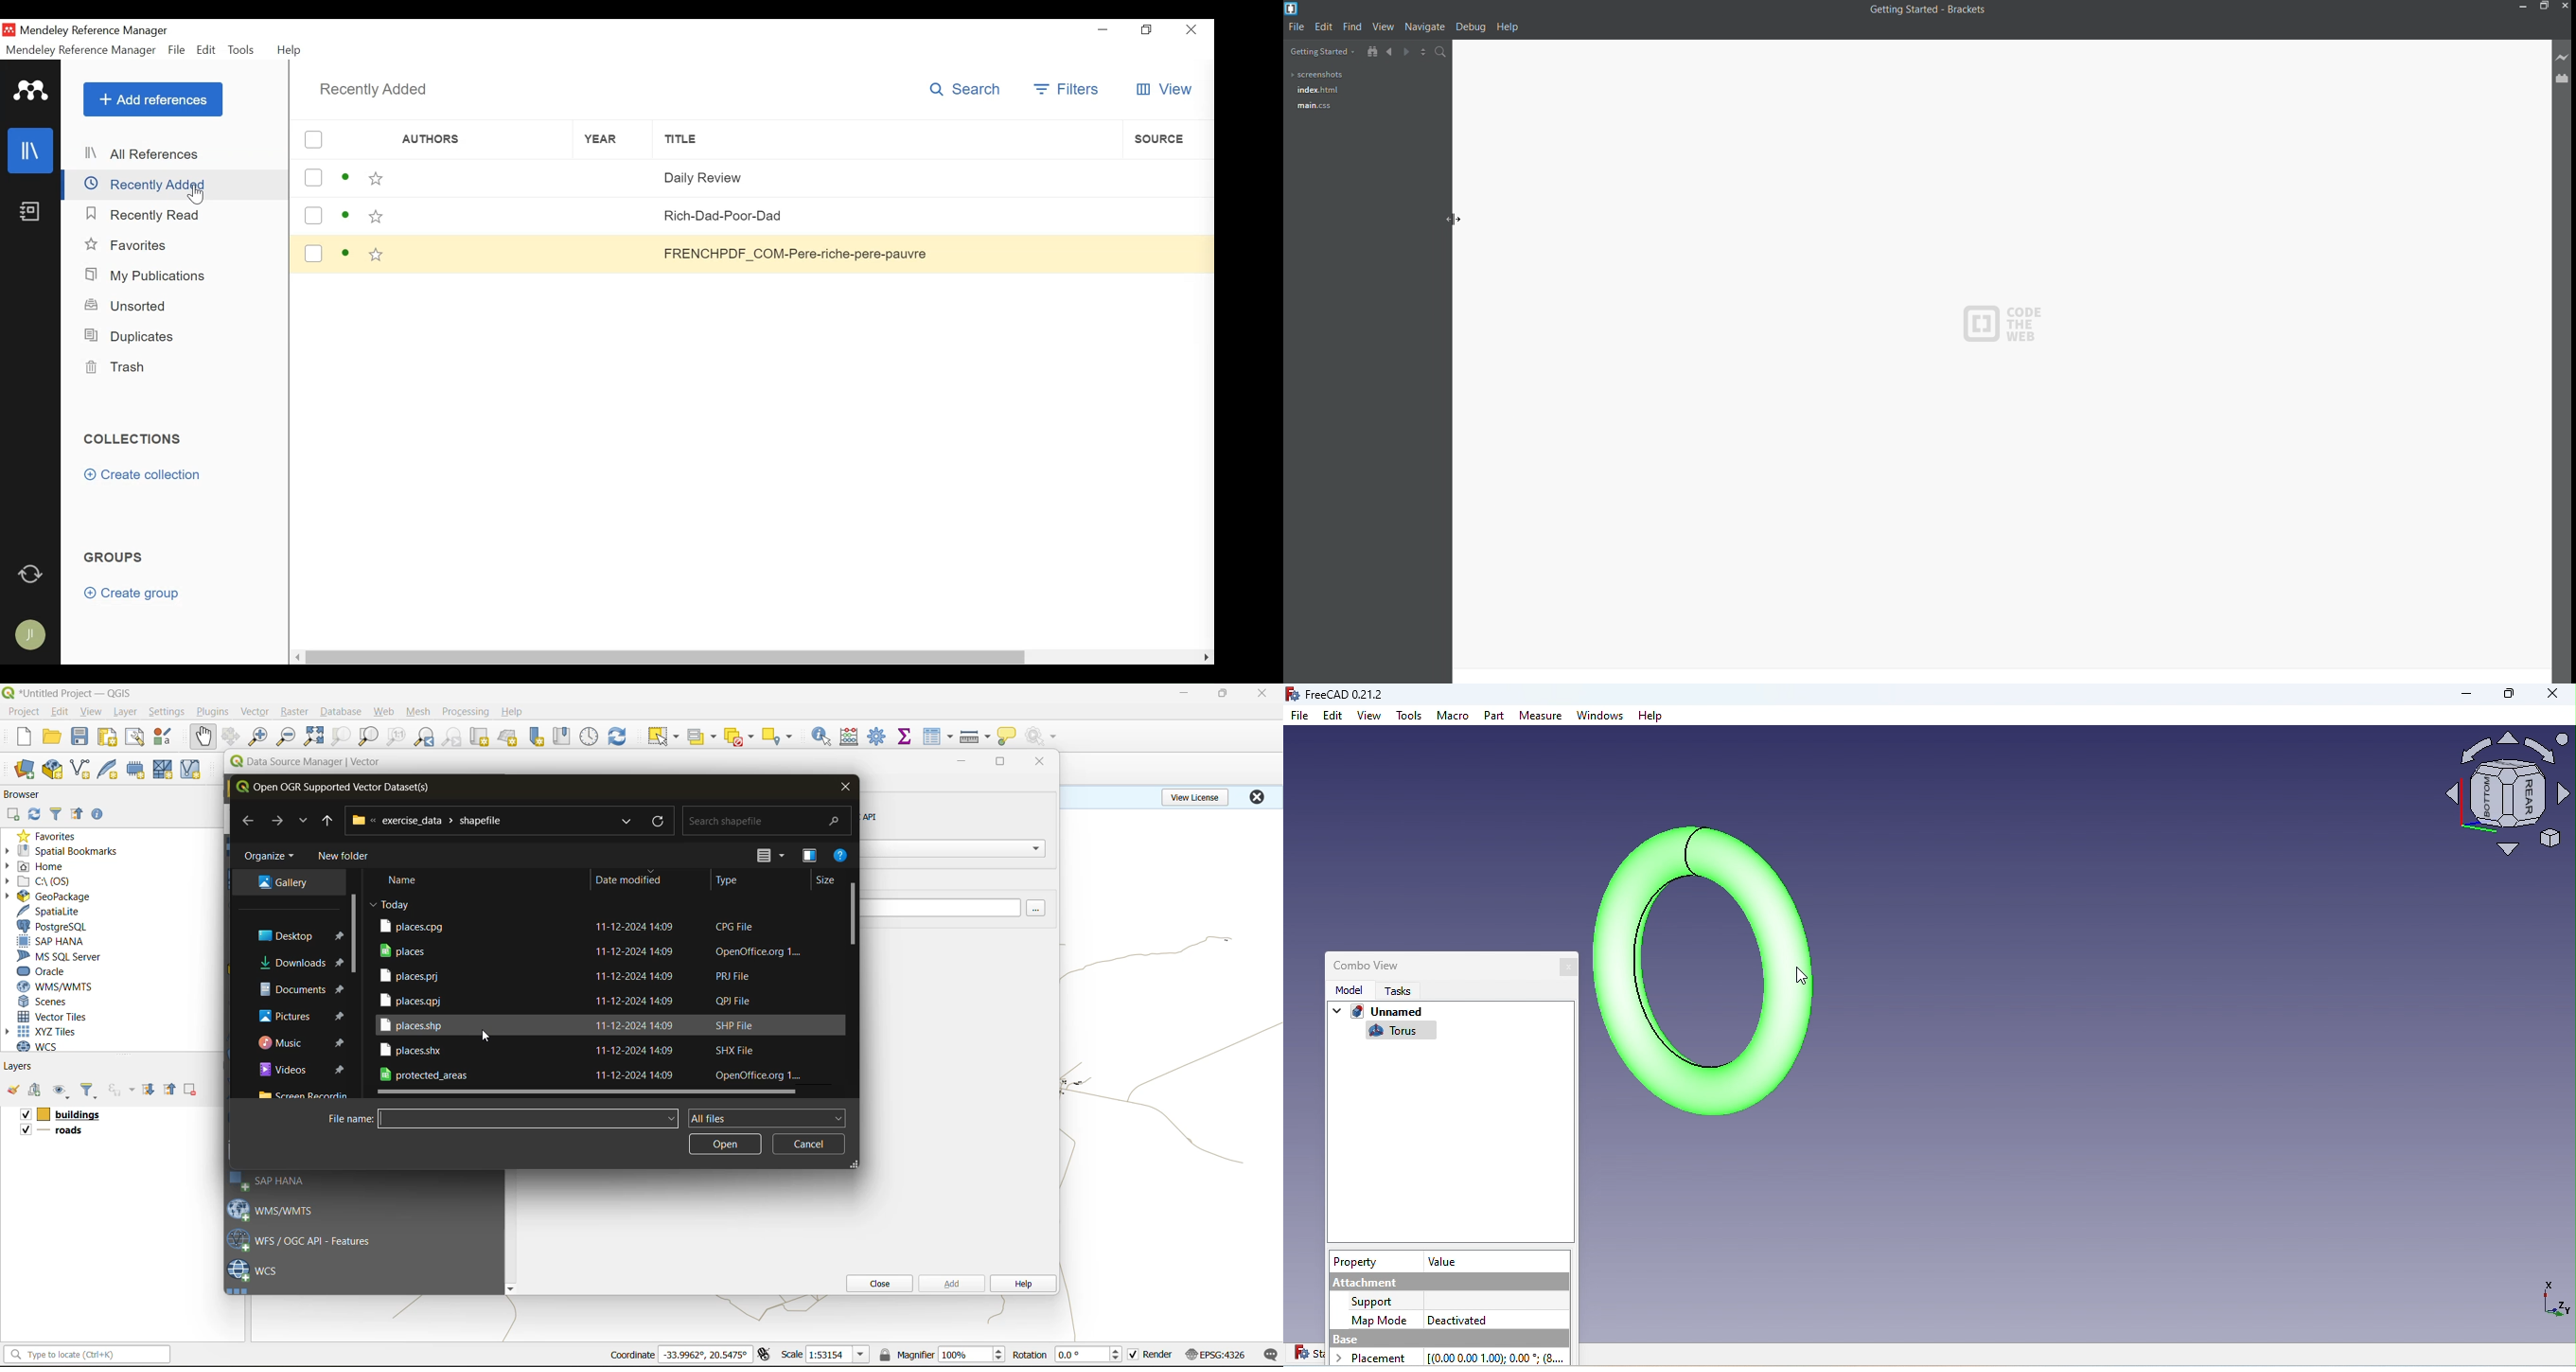 Image resolution: width=2576 pixels, height=1372 pixels. I want to click on show preview pane, so click(808, 857).